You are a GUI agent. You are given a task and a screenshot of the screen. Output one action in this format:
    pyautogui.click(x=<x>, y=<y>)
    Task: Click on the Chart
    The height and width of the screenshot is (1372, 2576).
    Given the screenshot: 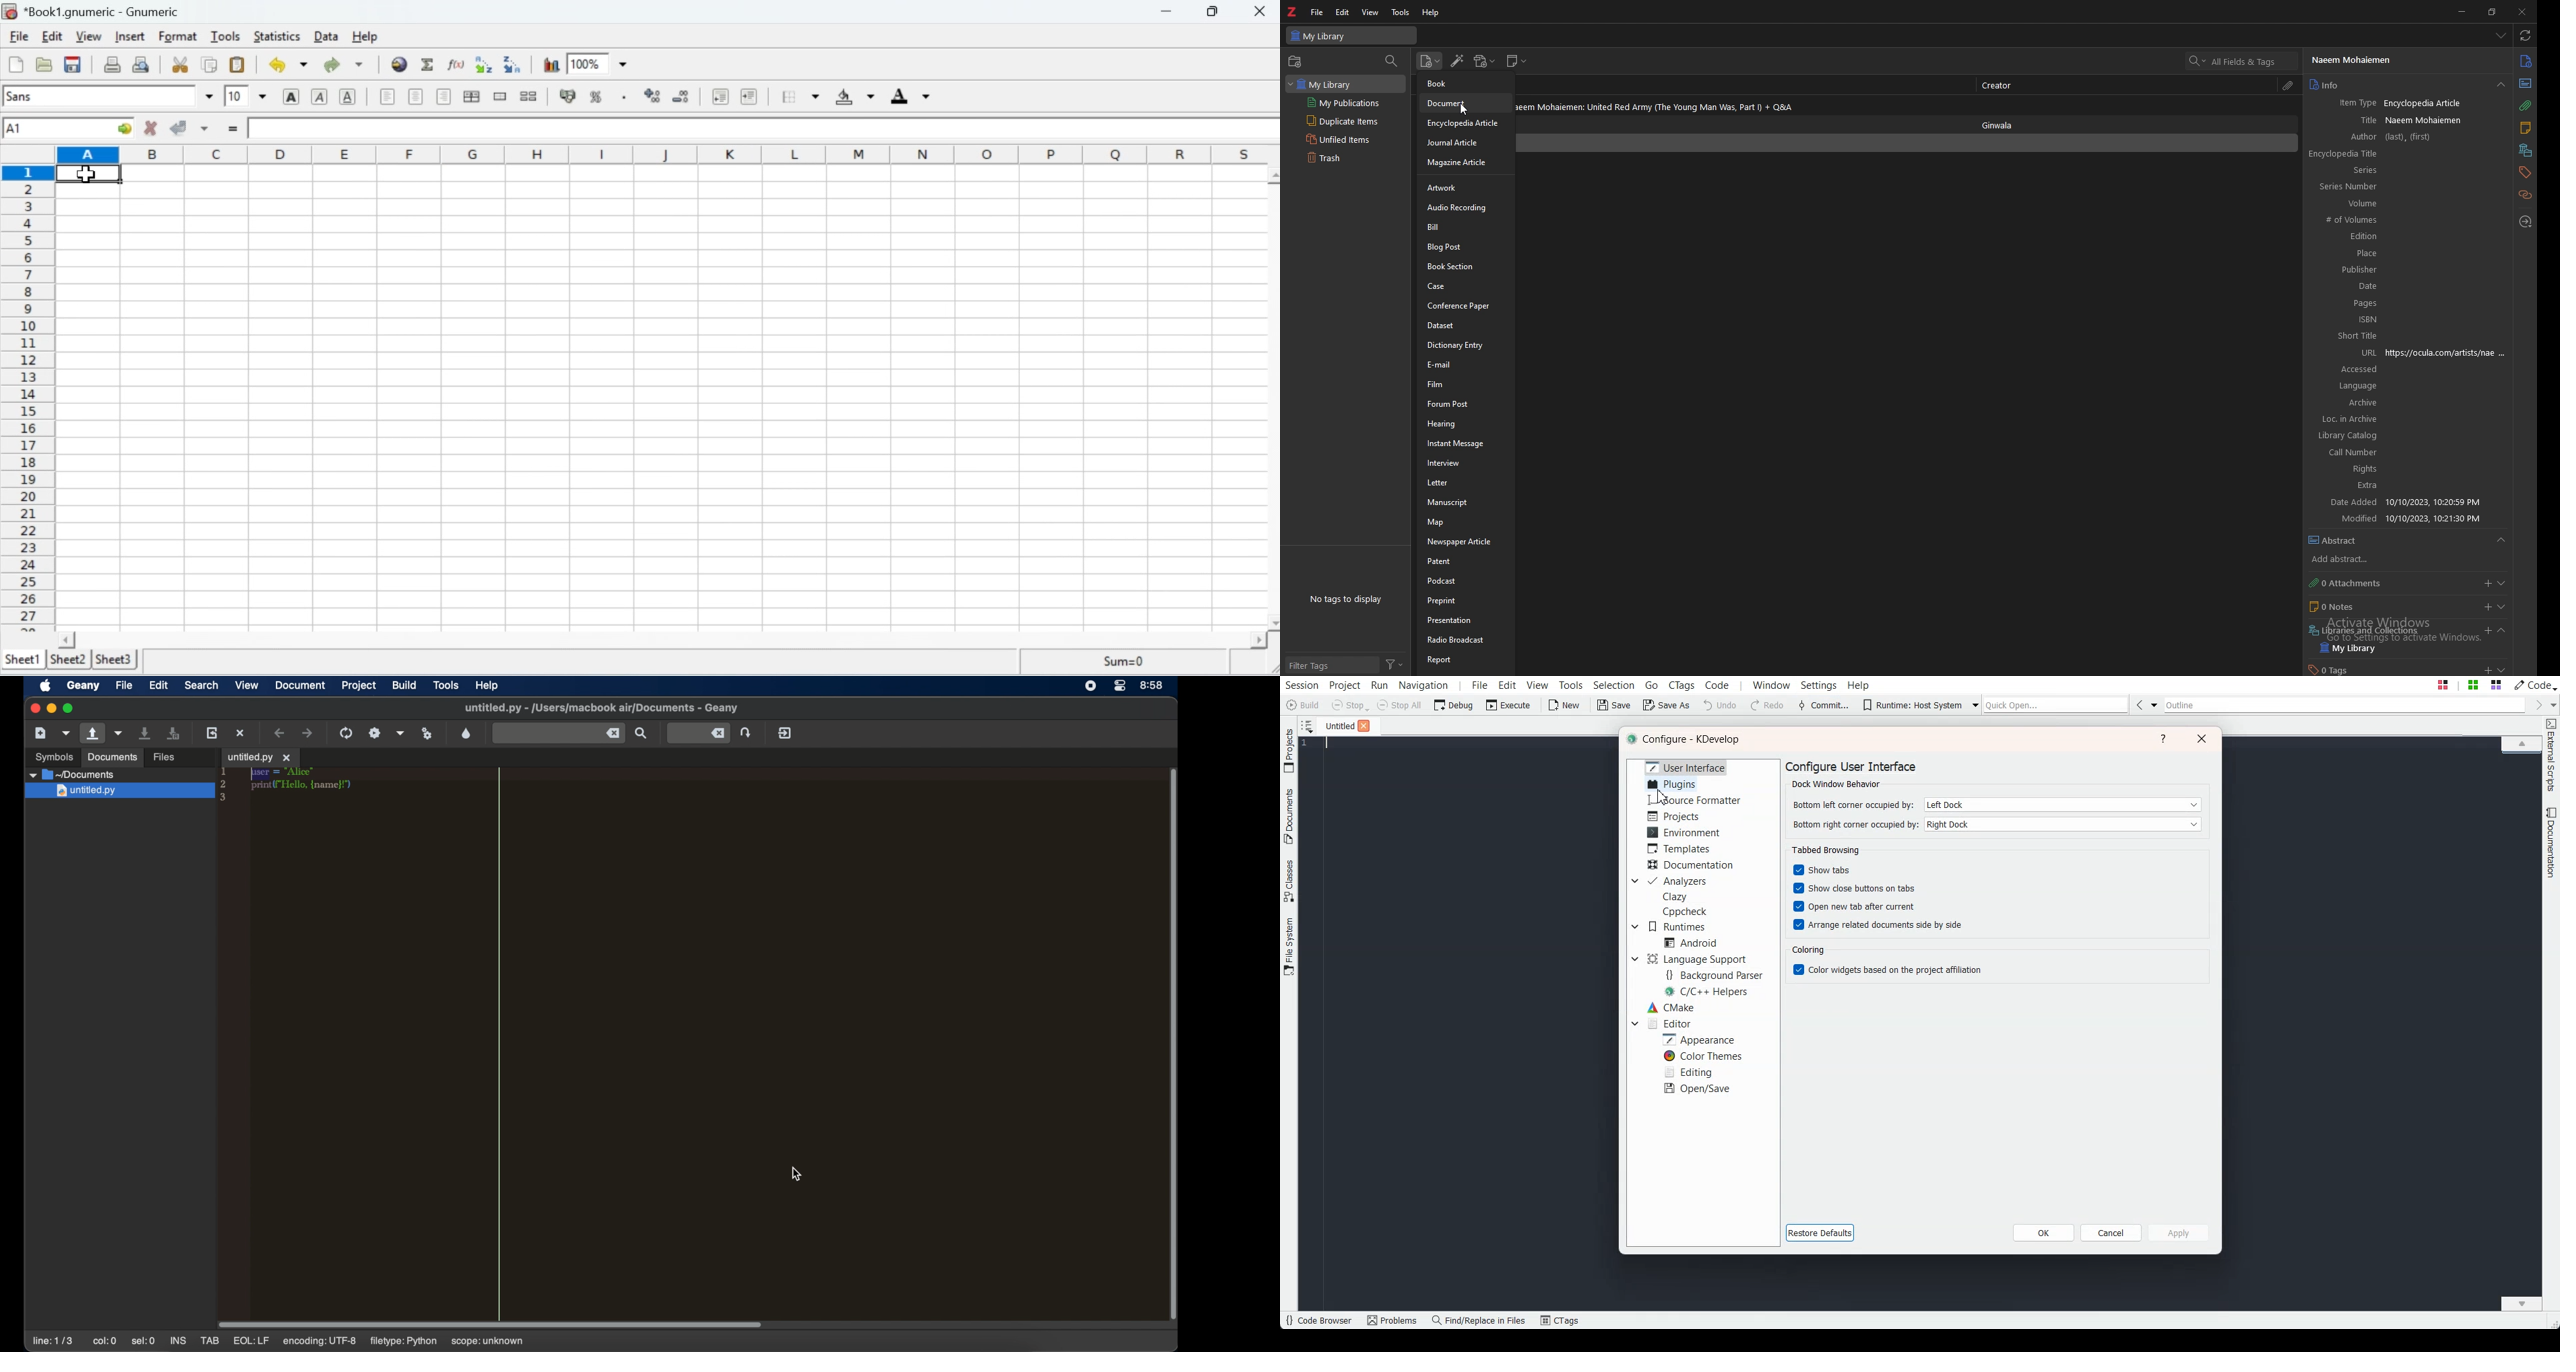 What is the action you would take?
    pyautogui.click(x=549, y=64)
    